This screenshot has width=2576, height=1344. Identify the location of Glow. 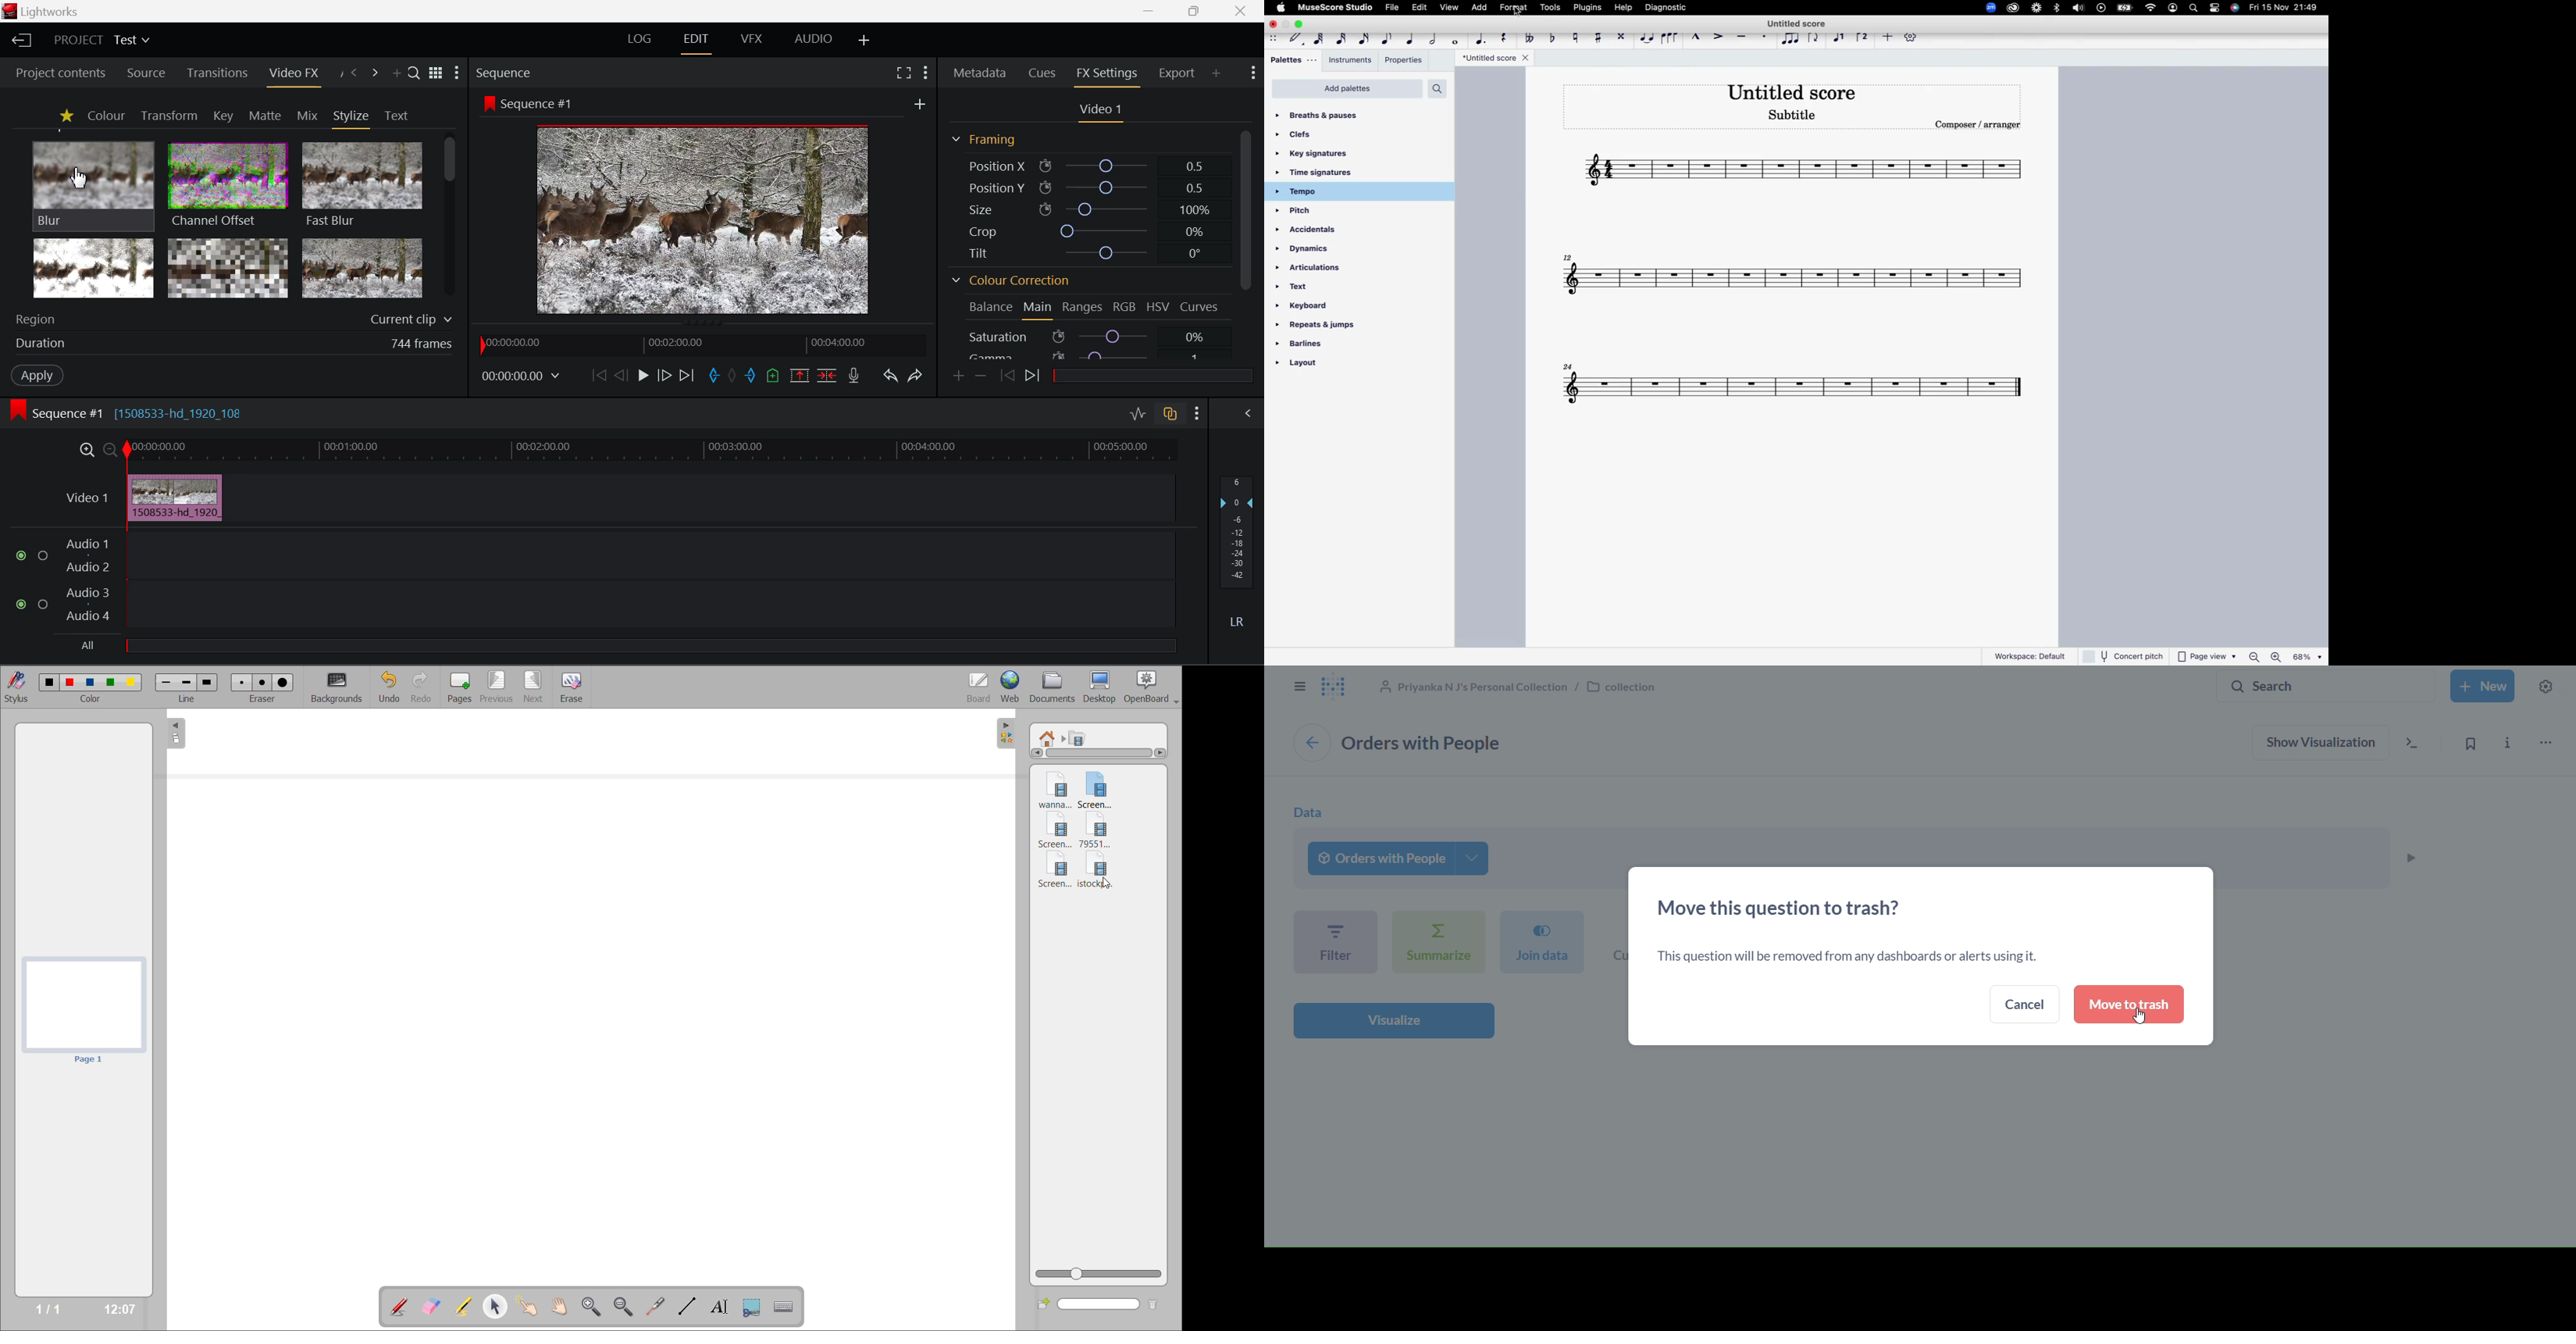
(94, 269).